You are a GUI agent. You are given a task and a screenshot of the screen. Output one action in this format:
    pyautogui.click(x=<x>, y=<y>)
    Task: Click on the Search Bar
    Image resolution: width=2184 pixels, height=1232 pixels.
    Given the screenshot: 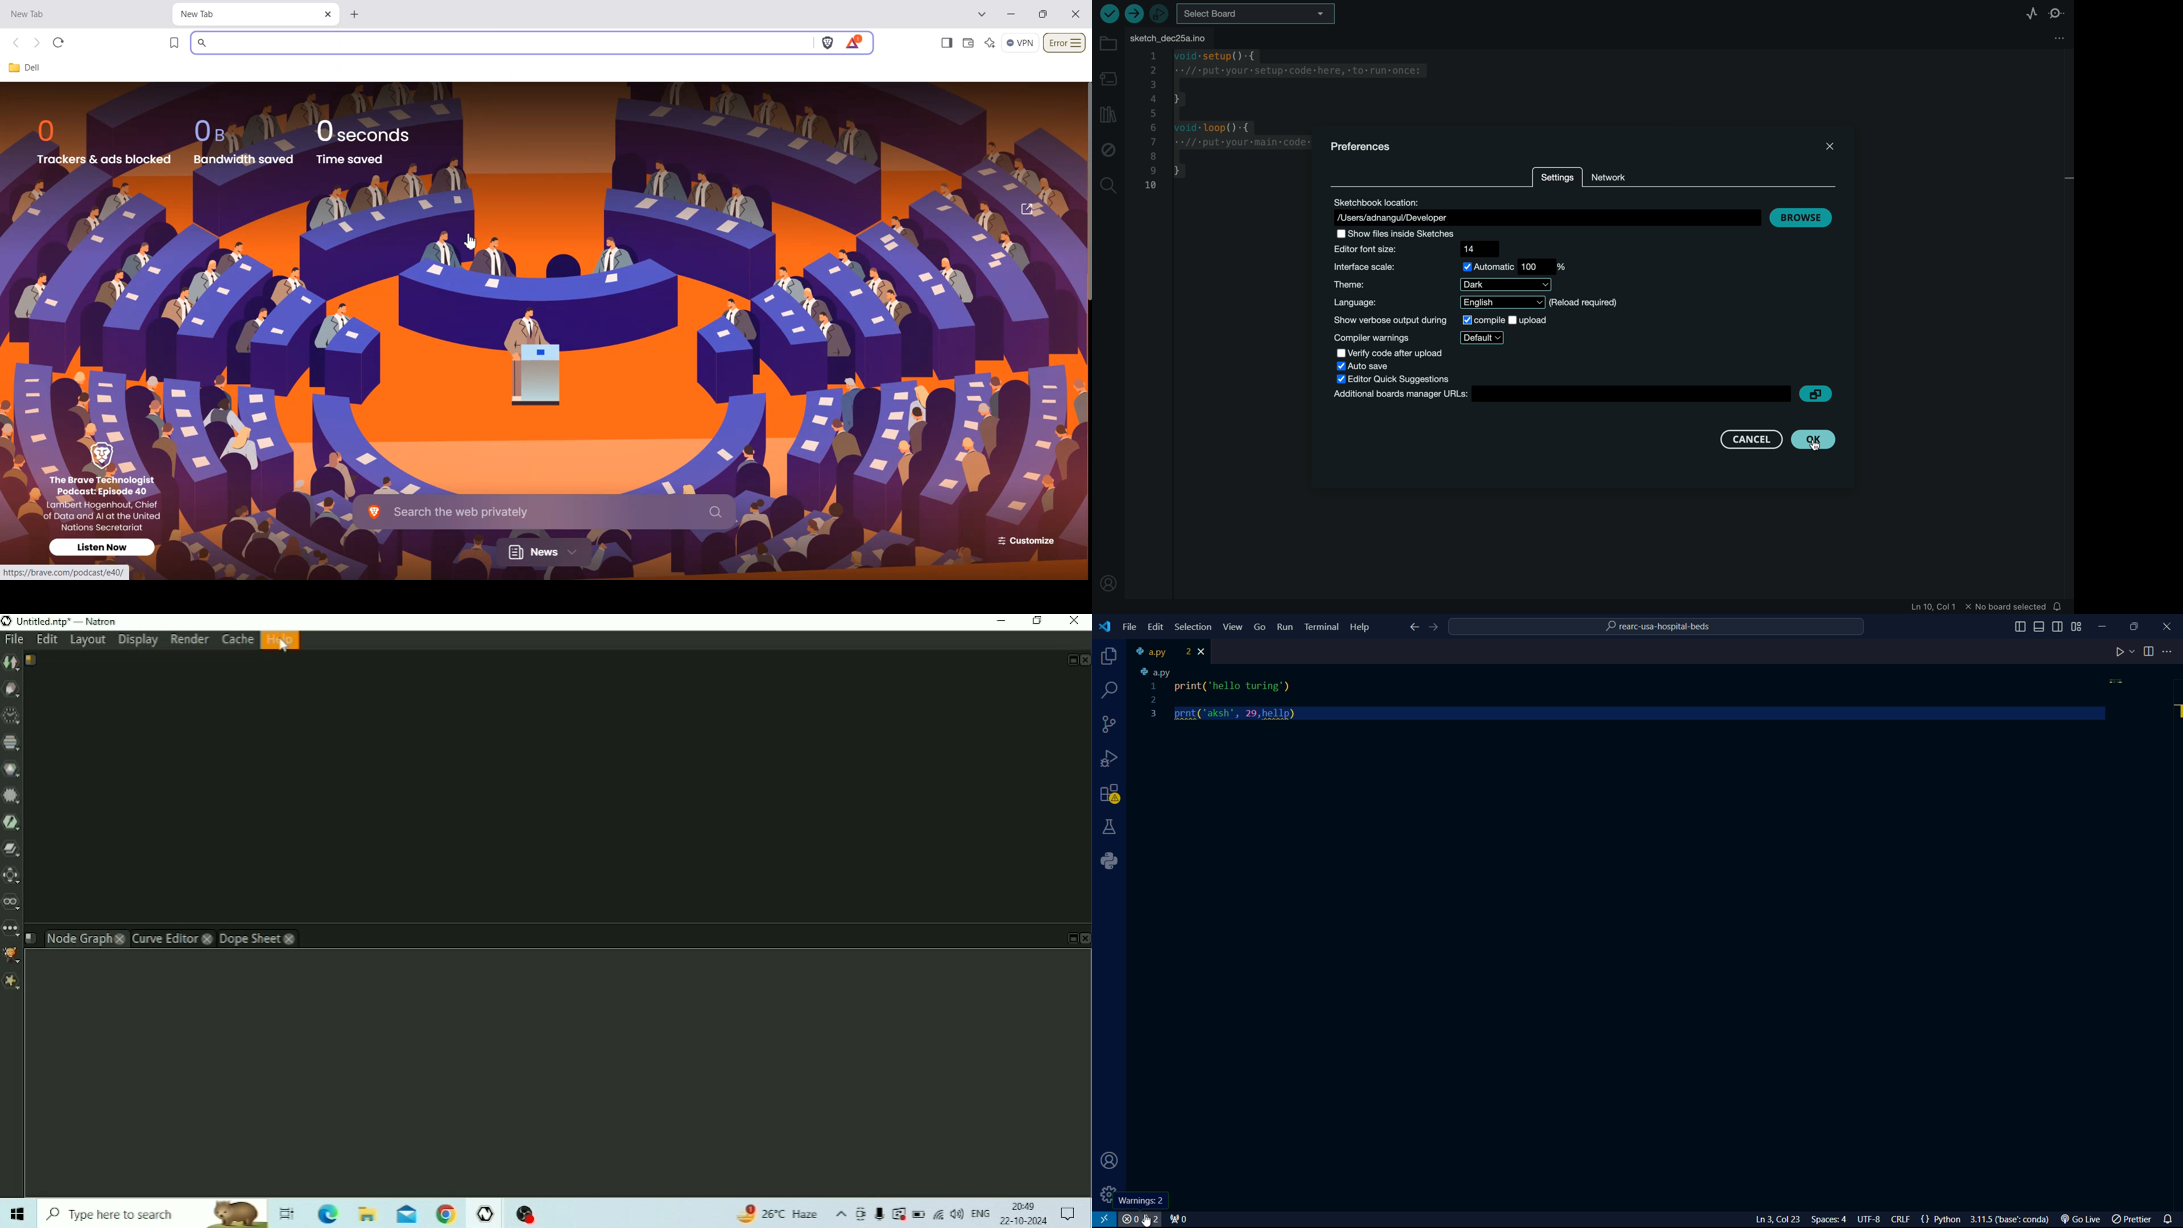 What is the action you would take?
    pyautogui.click(x=544, y=511)
    